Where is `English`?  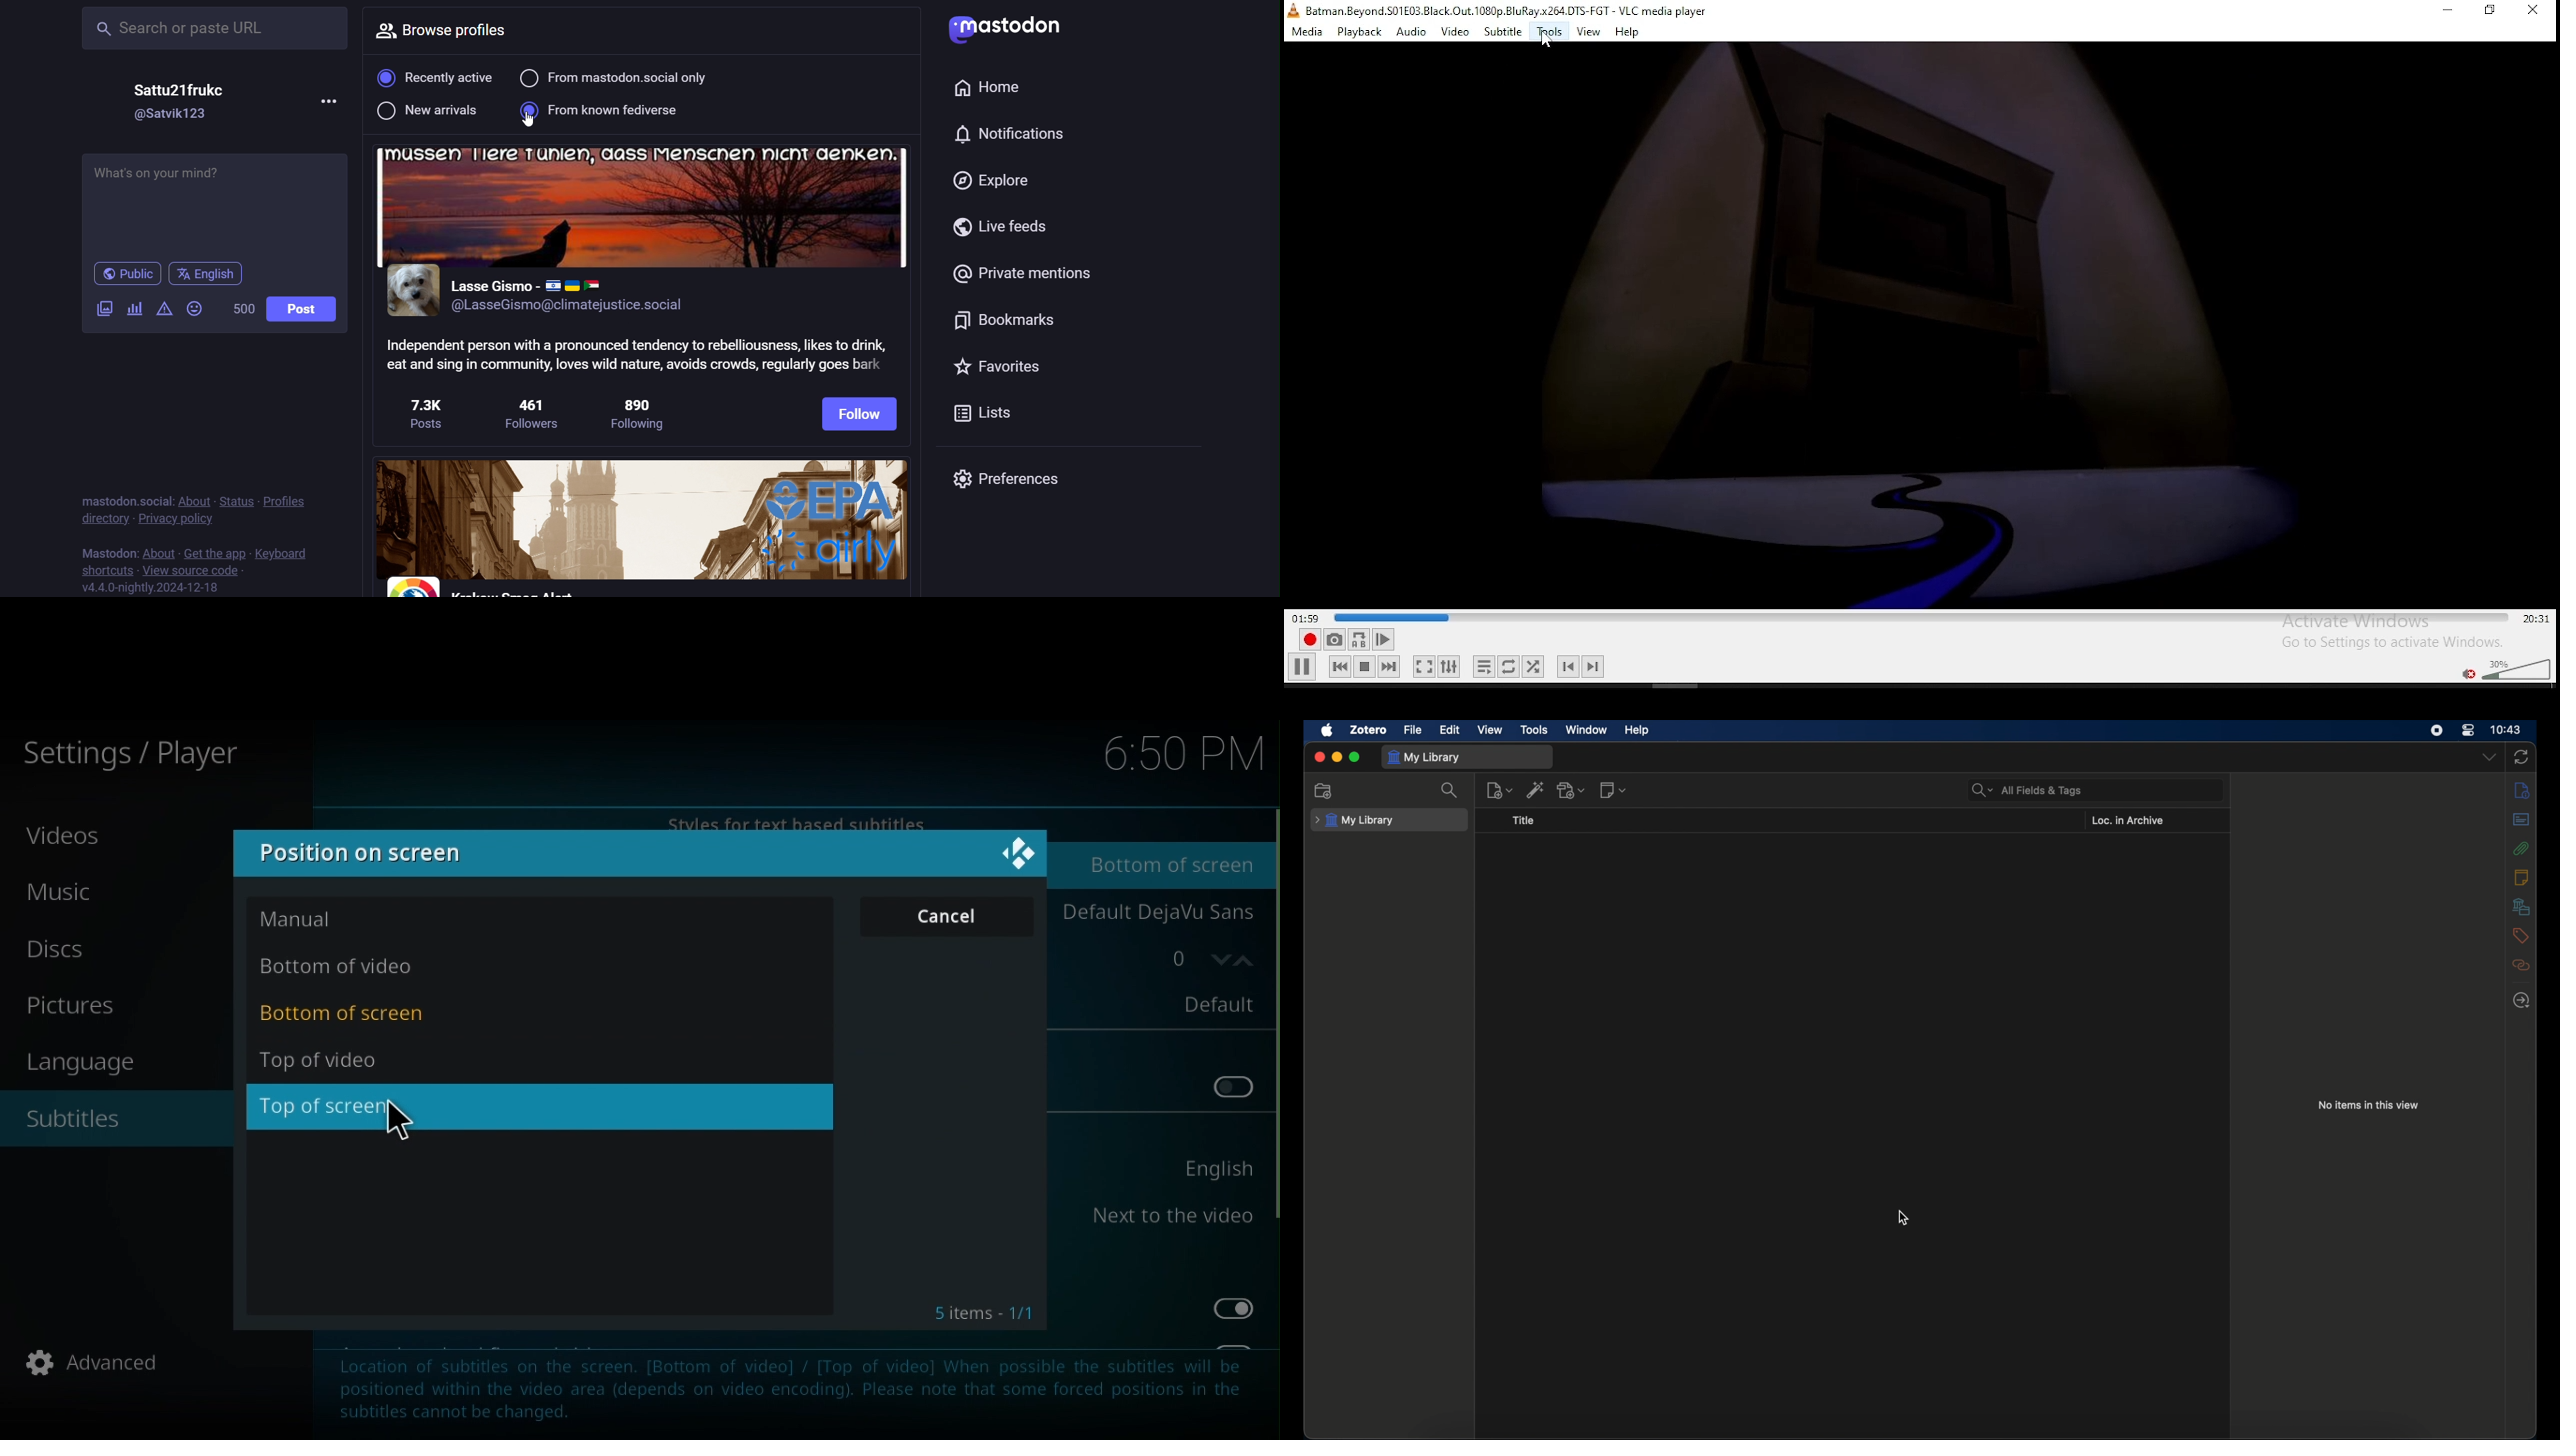
English is located at coordinates (1208, 1170).